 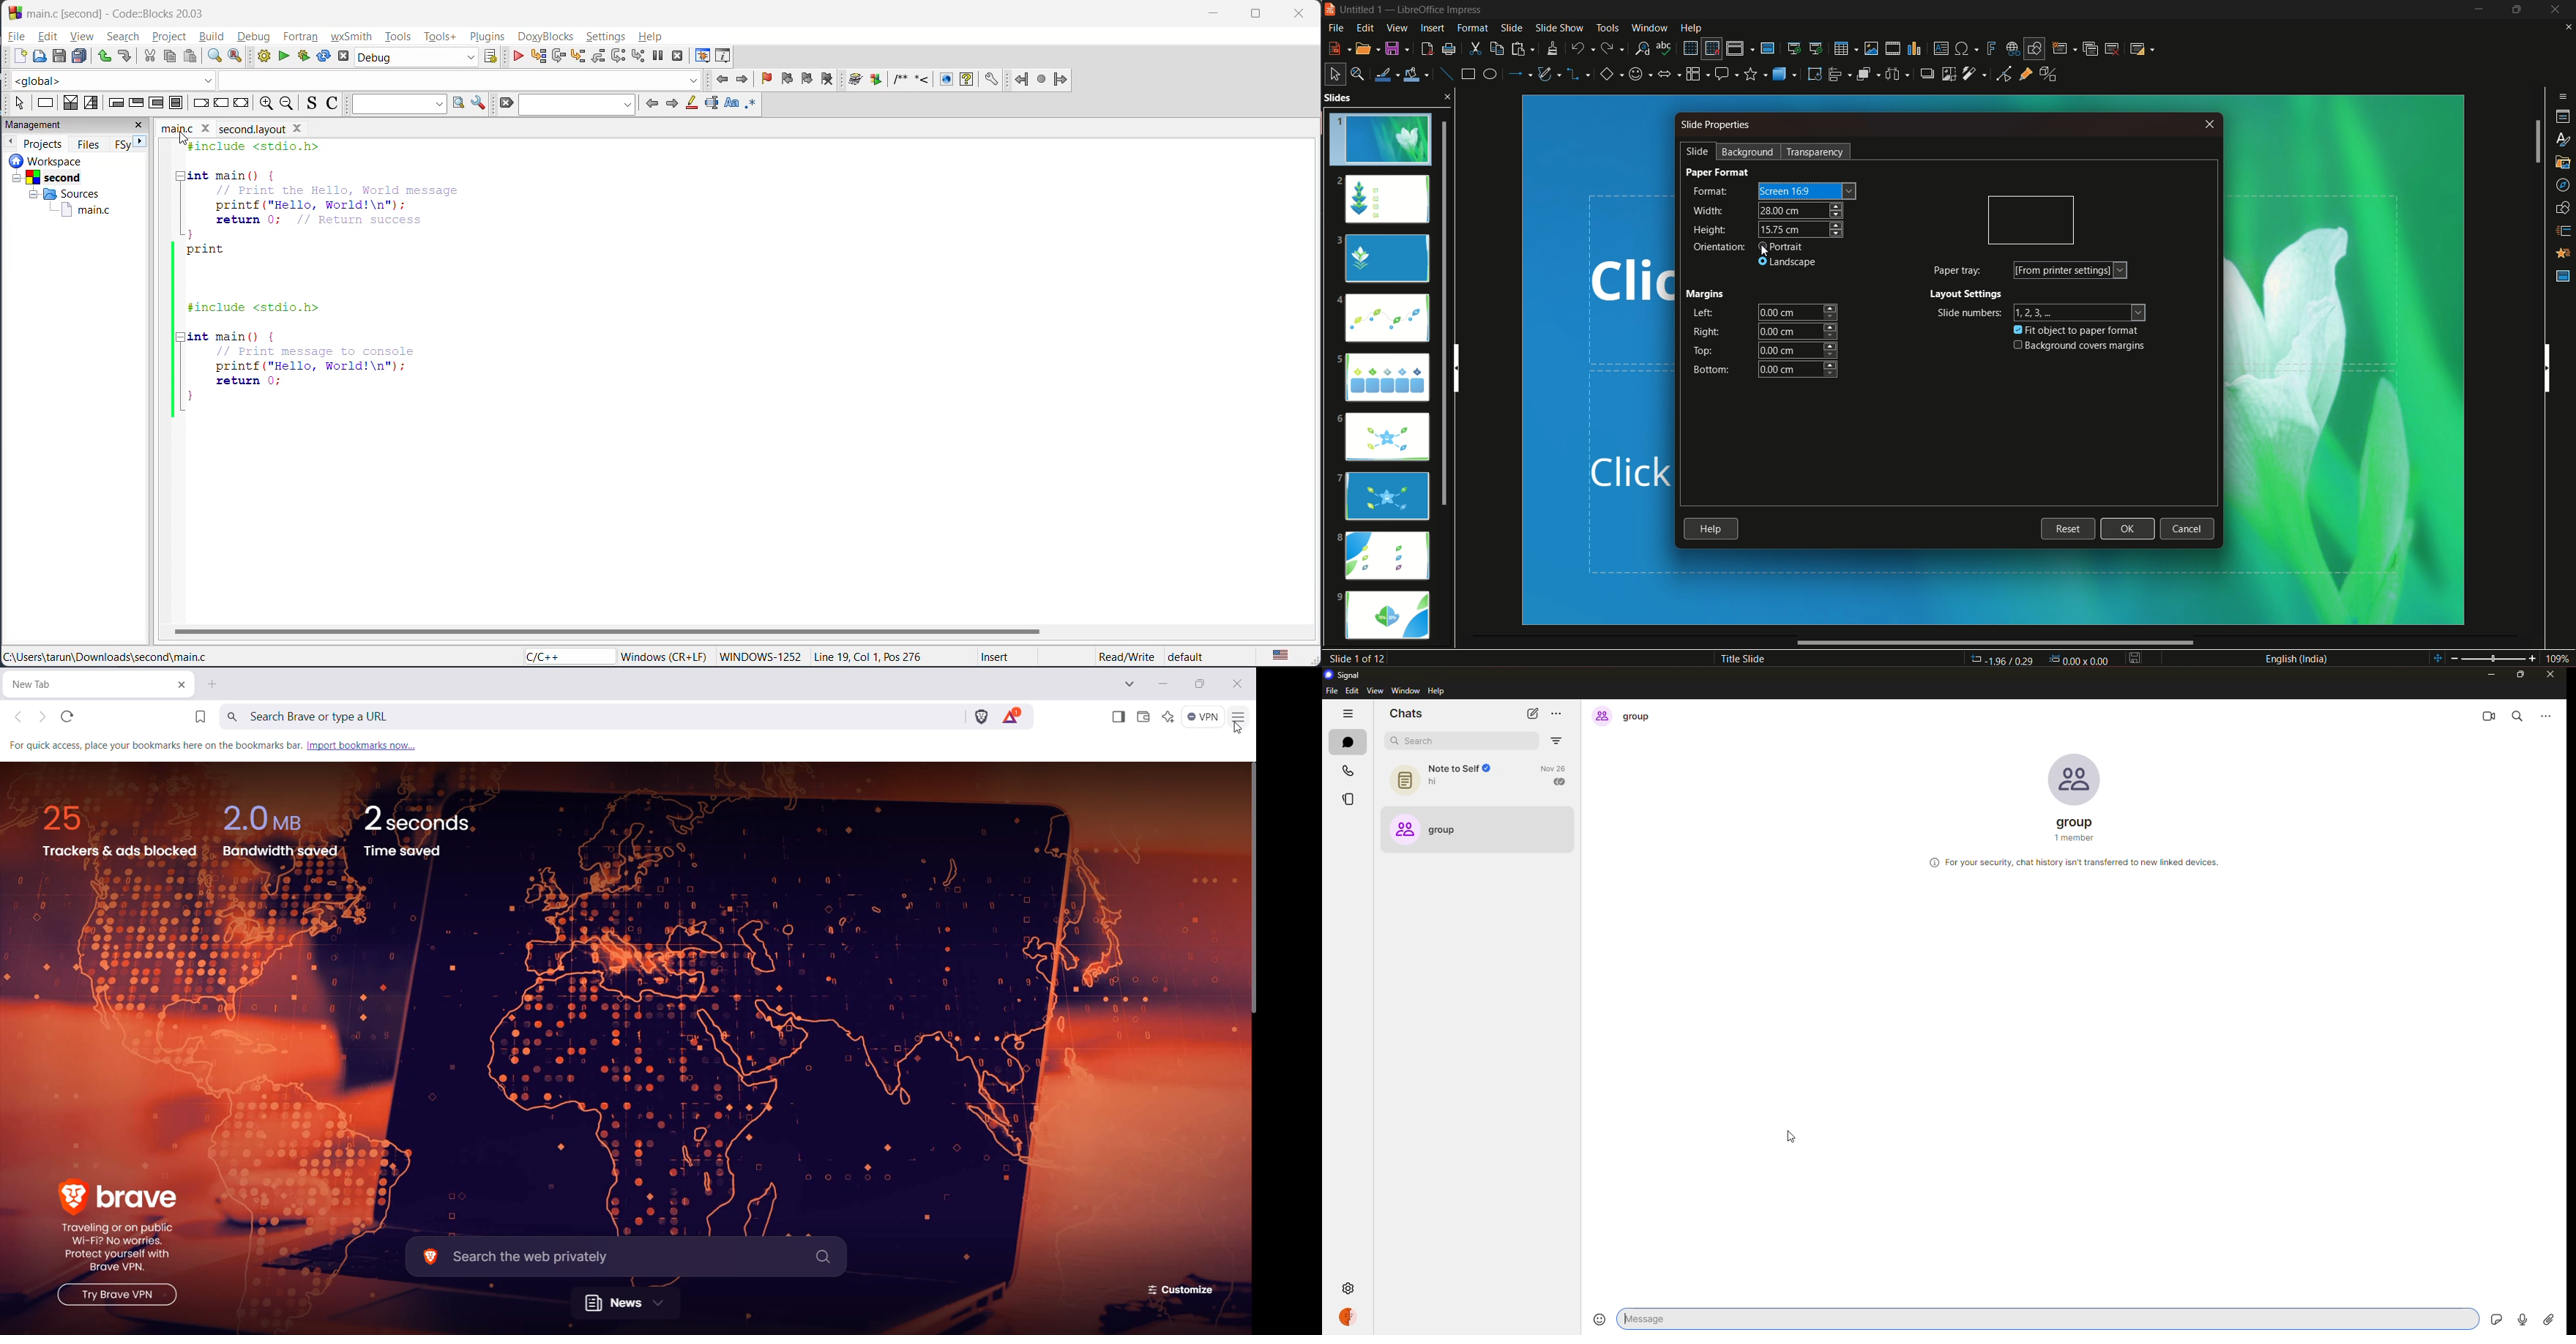 What do you see at coordinates (703, 56) in the screenshot?
I see `debugging windows` at bounding box center [703, 56].